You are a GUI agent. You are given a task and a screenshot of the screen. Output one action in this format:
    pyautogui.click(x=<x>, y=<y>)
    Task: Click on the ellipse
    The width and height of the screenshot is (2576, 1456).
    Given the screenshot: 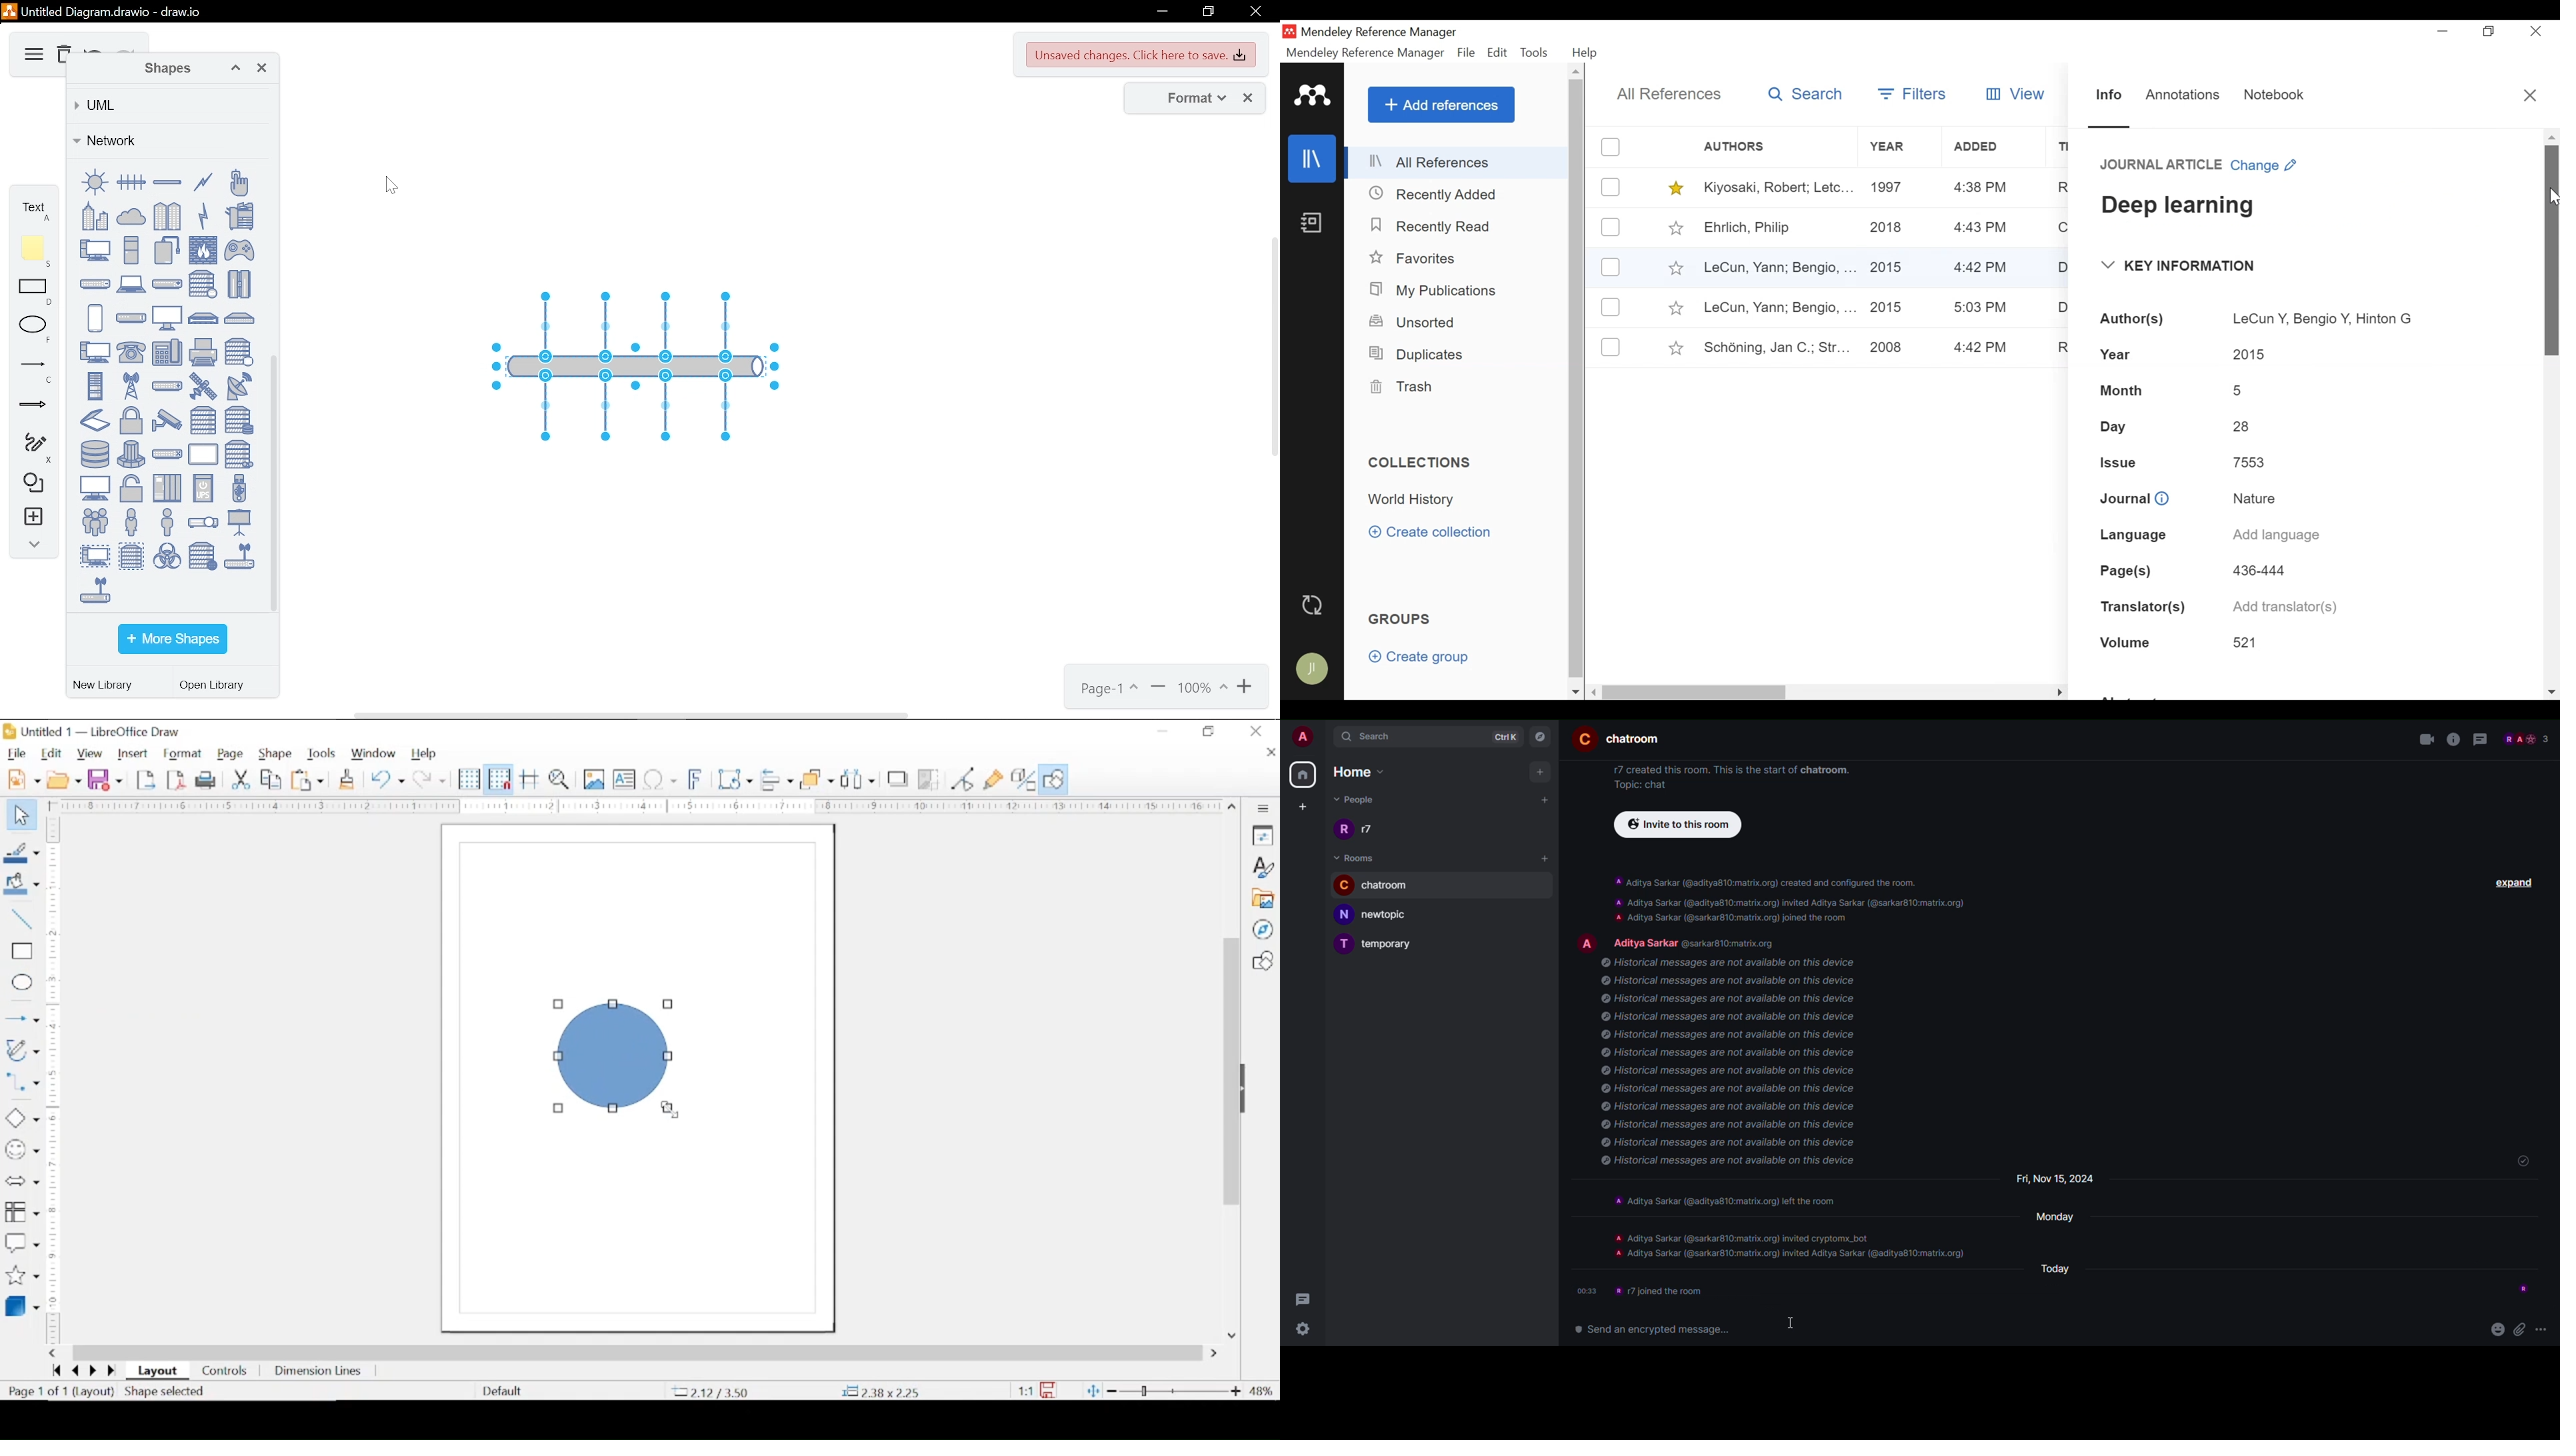 What is the action you would take?
    pyautogui.click(x=19, y=981)
    